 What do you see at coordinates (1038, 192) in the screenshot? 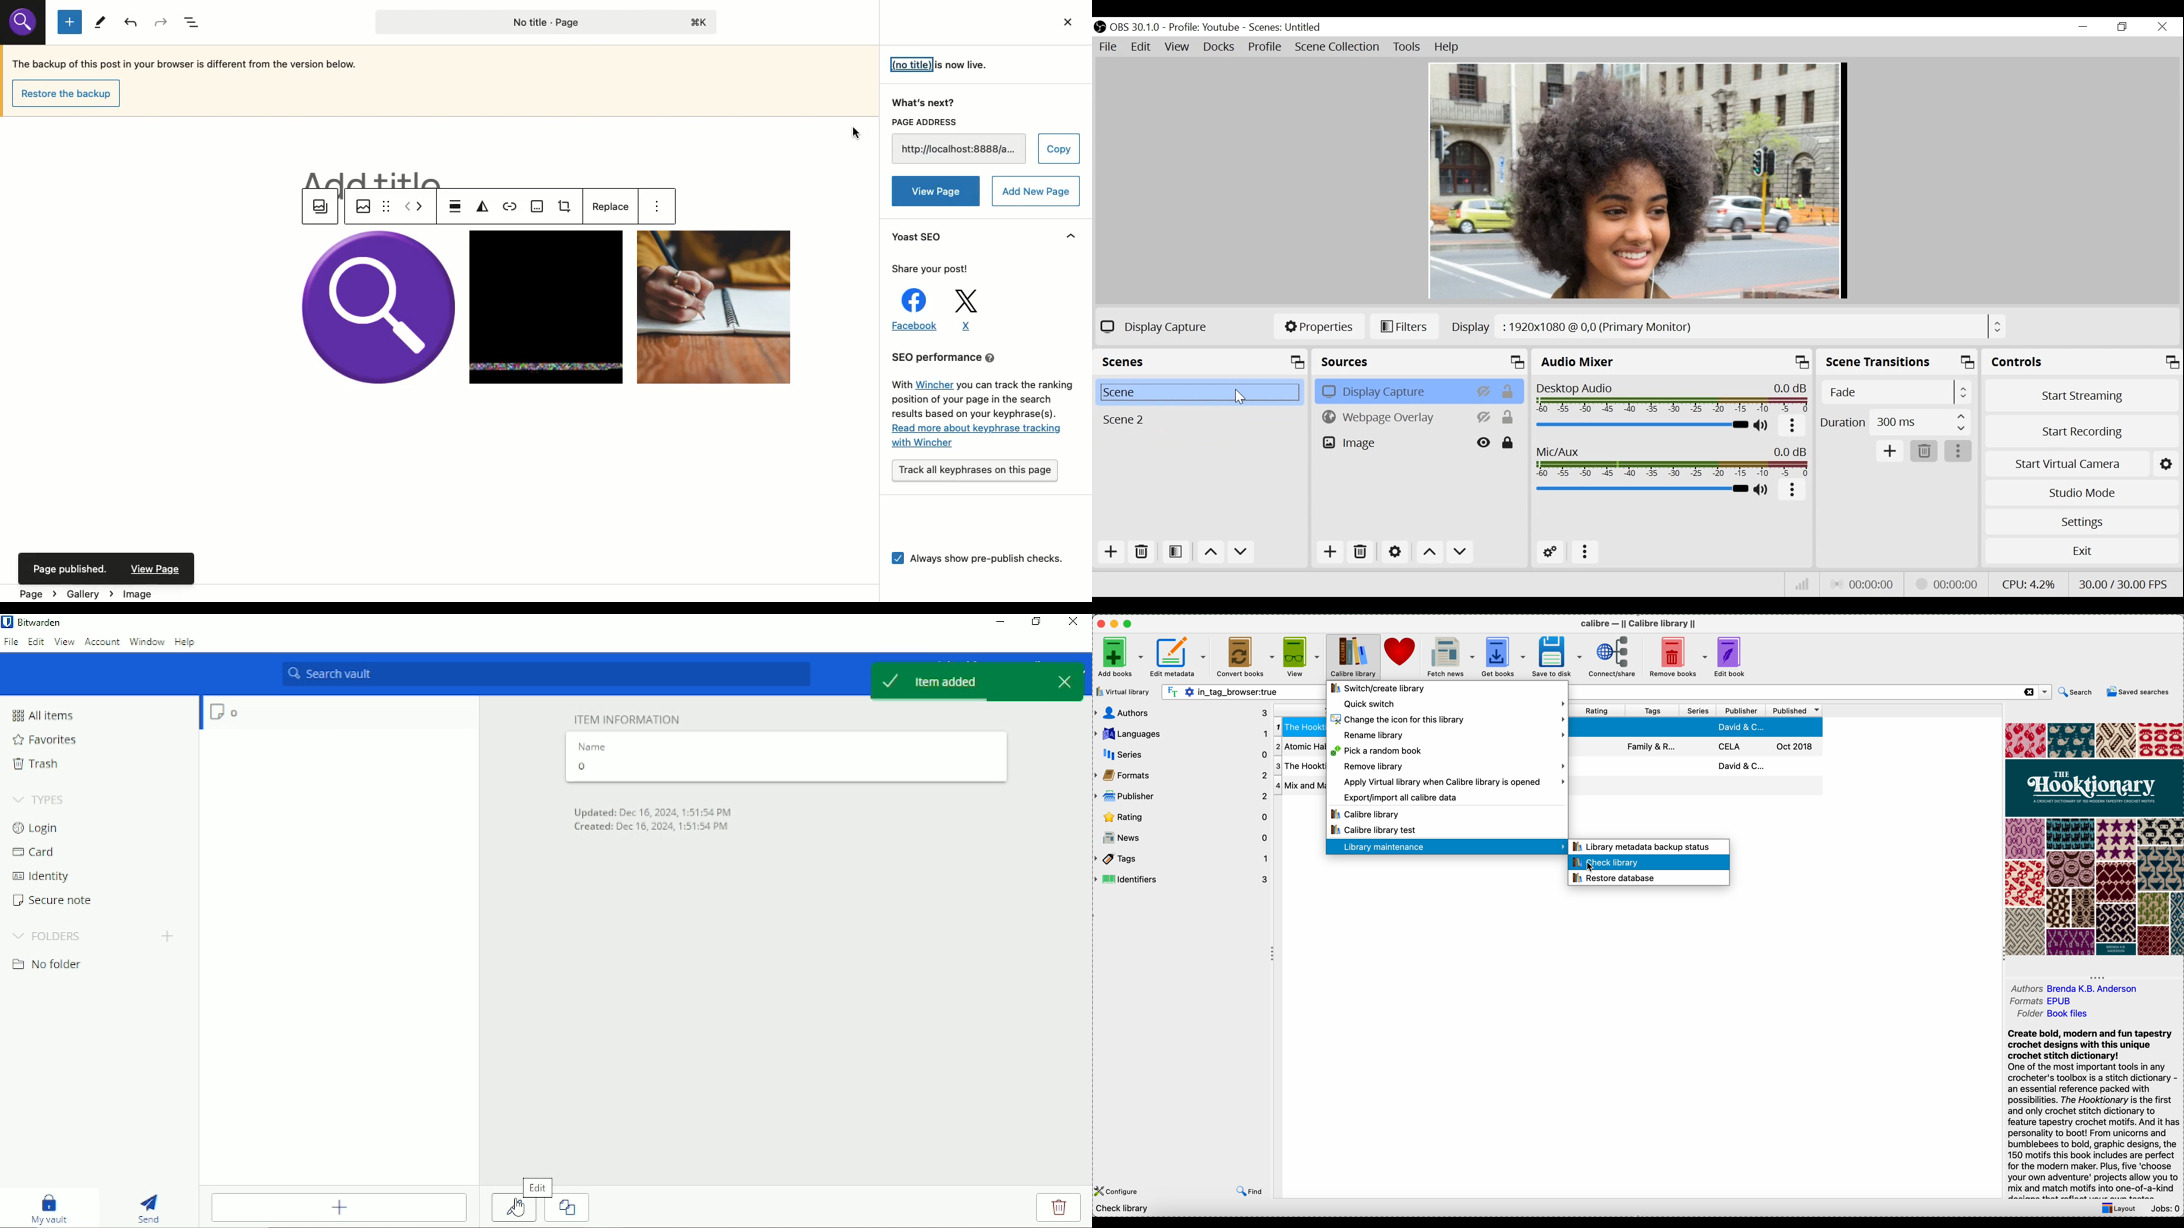
I see `Add new page` at bounding box center [1038, 192].